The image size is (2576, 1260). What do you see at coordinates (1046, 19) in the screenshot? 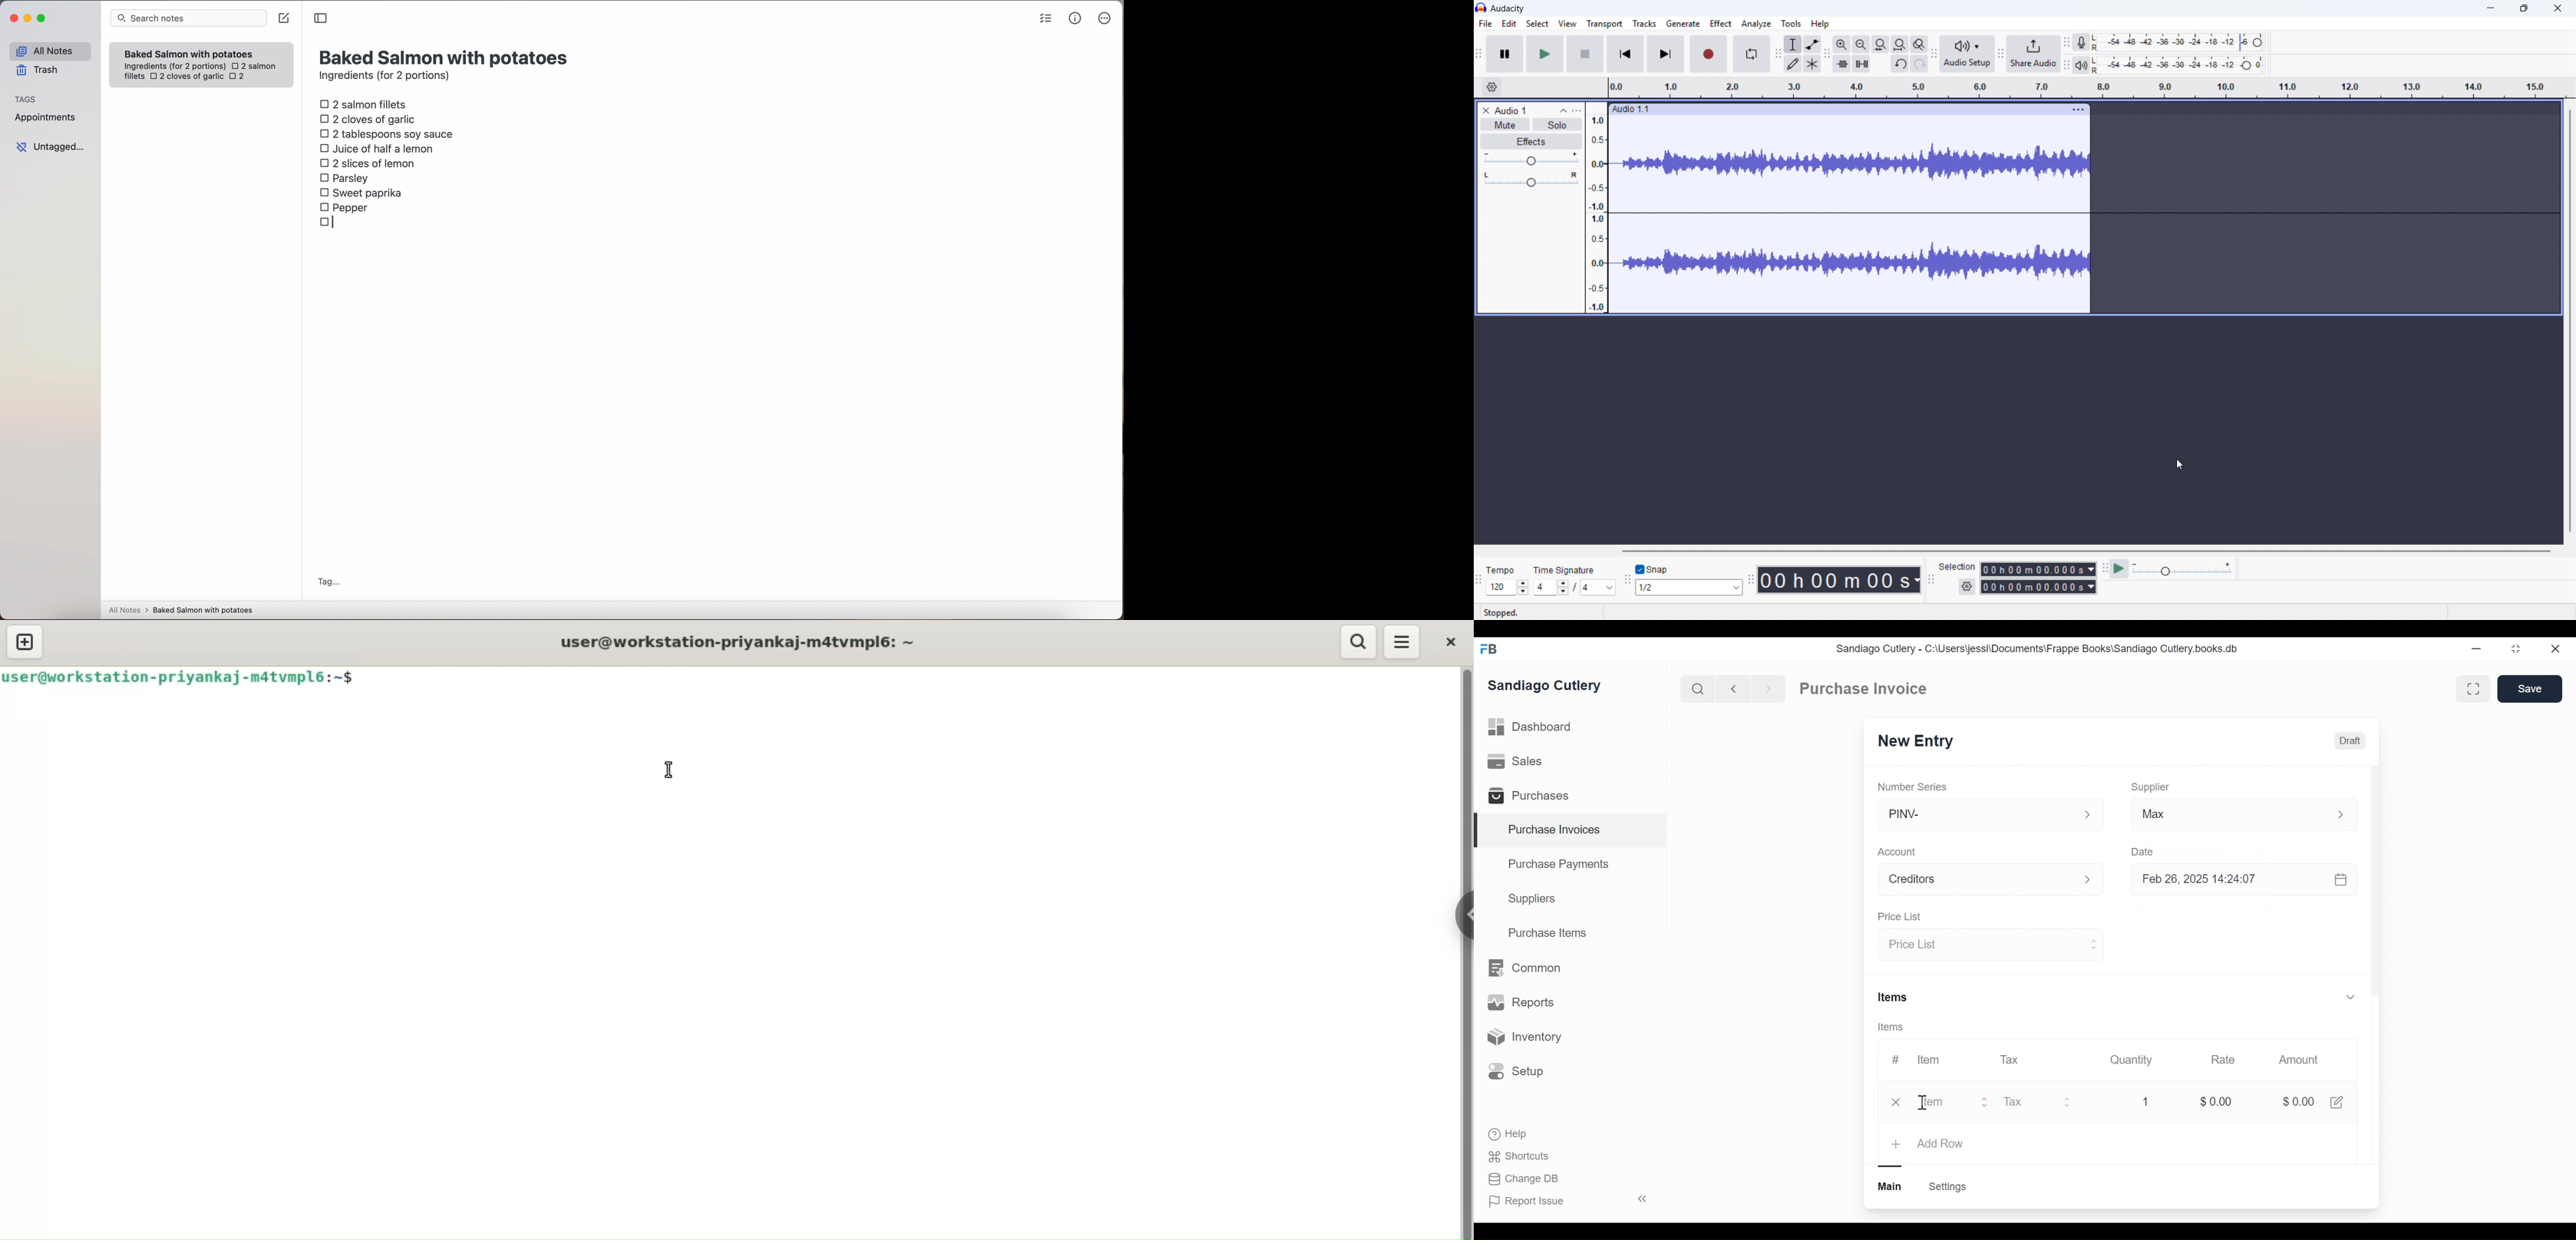
I see `check list` at bounding box center [1046, 19].